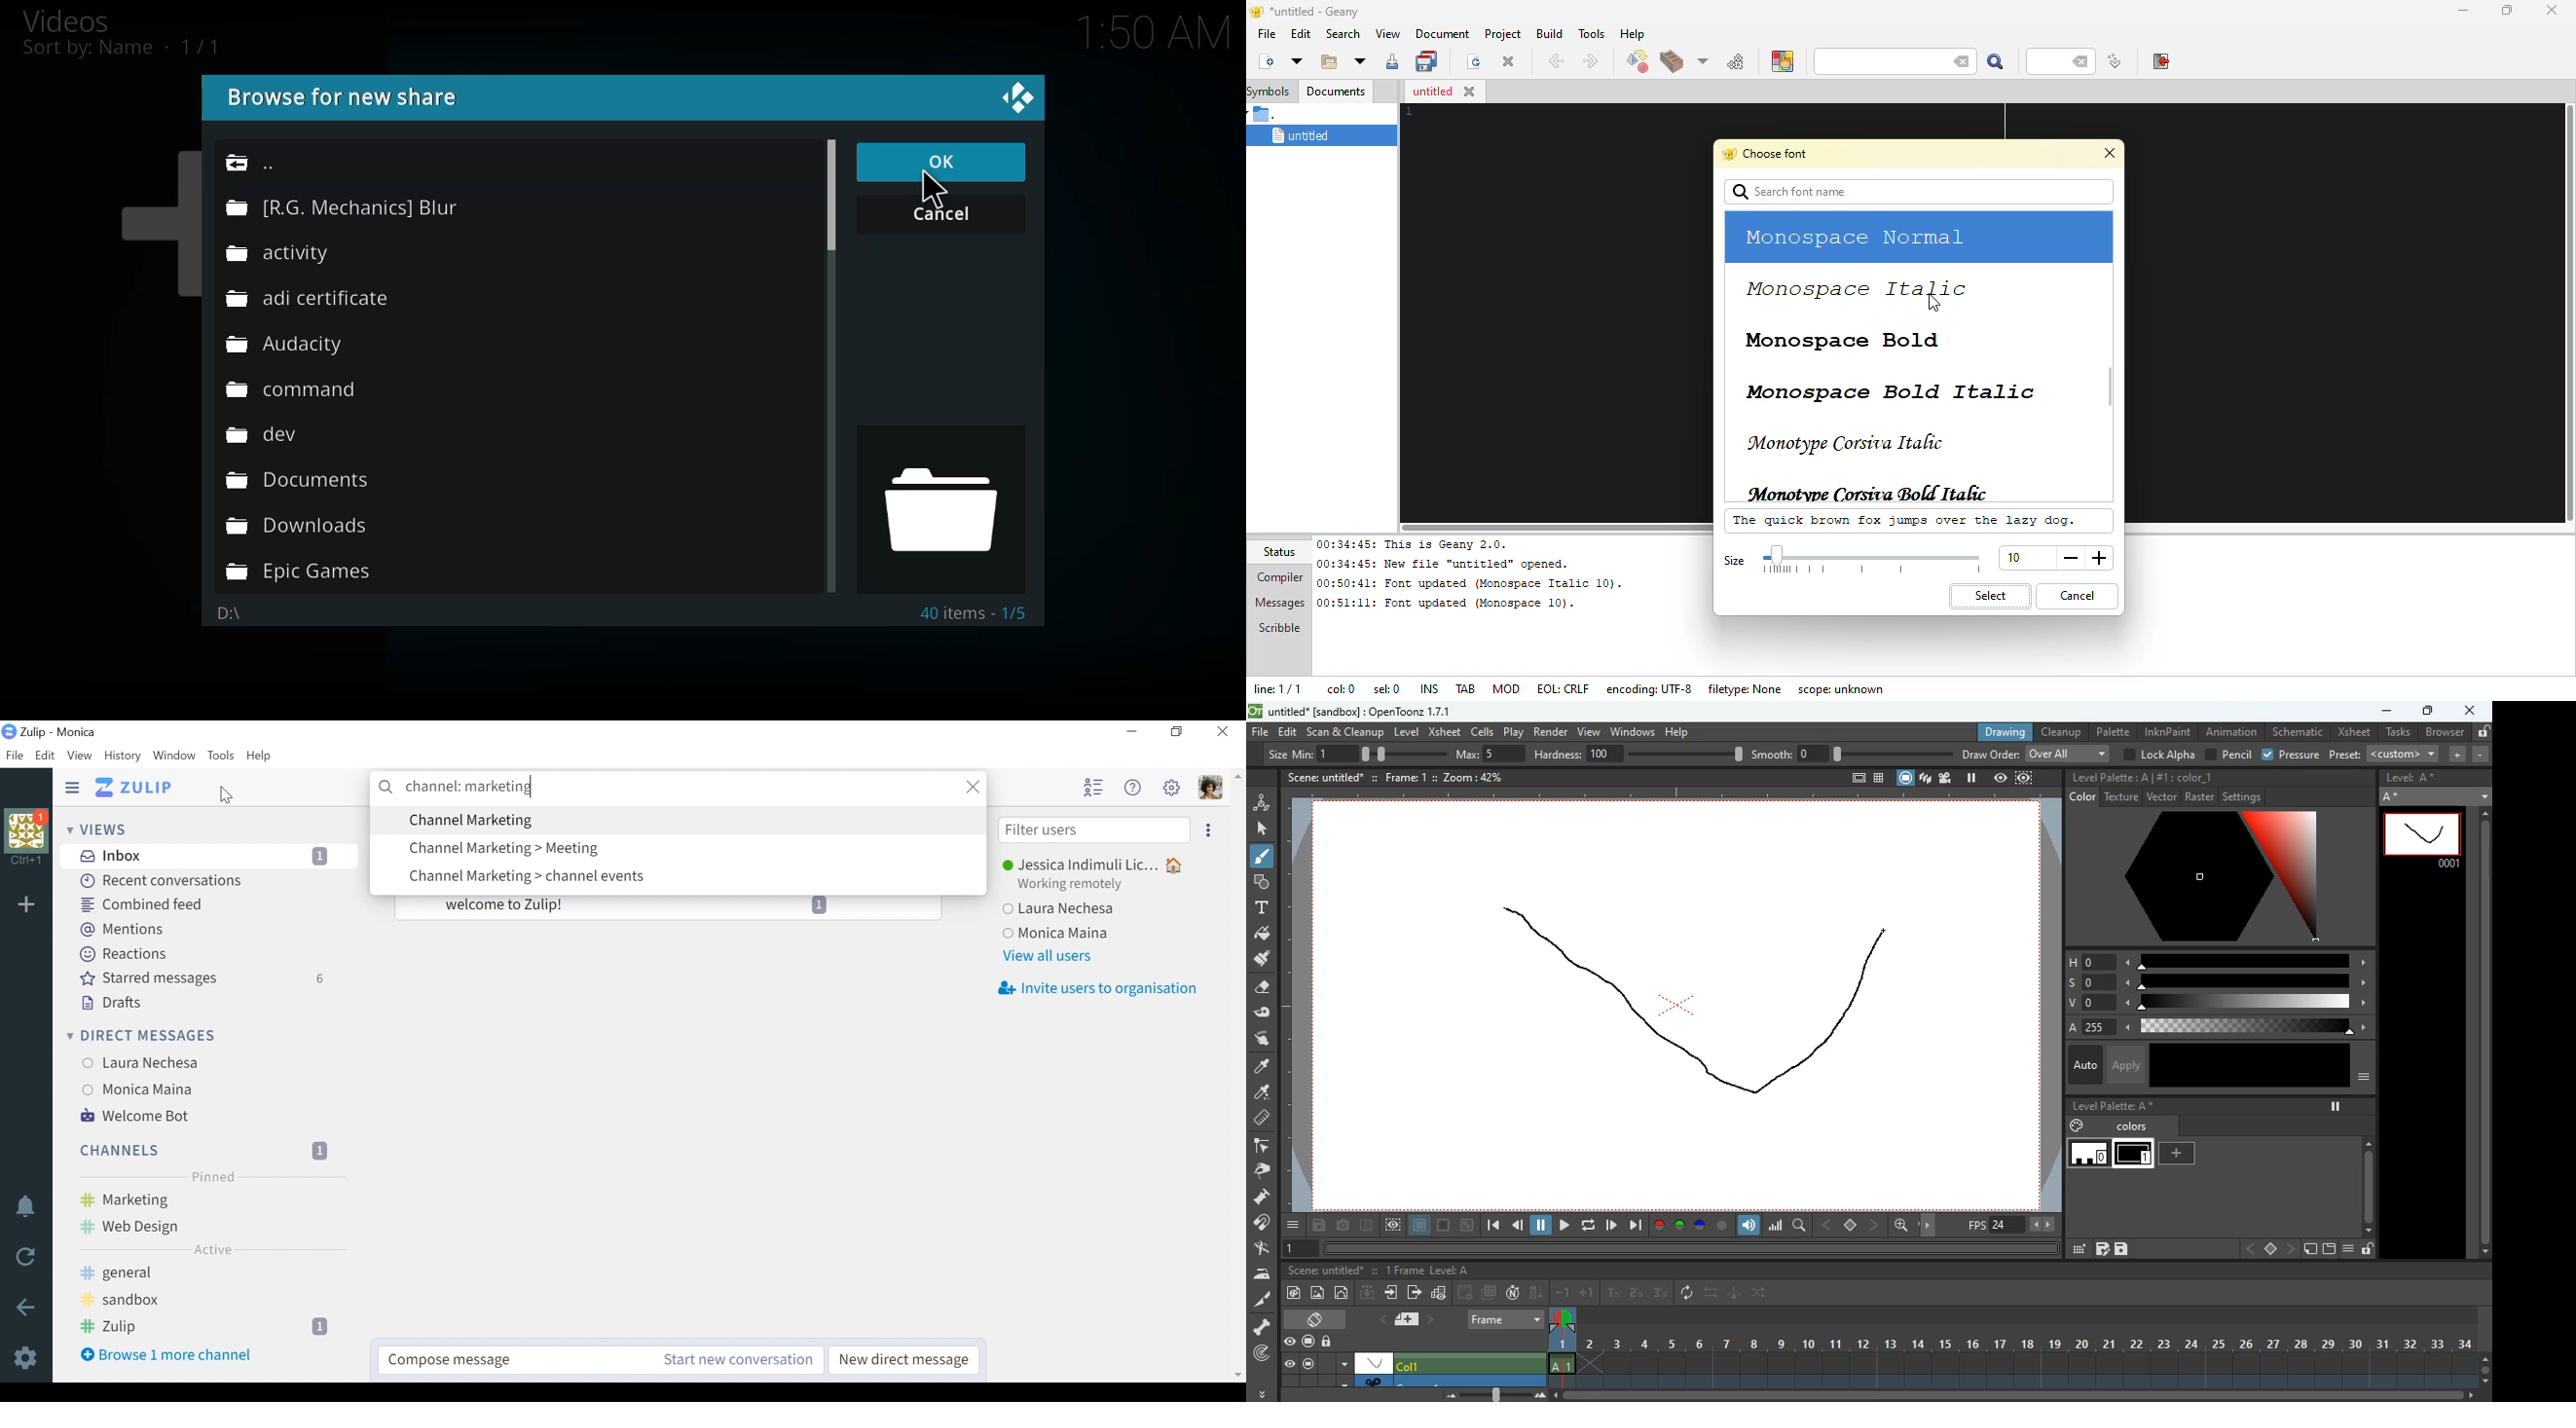  I want to click on folder, so click(280, 254).